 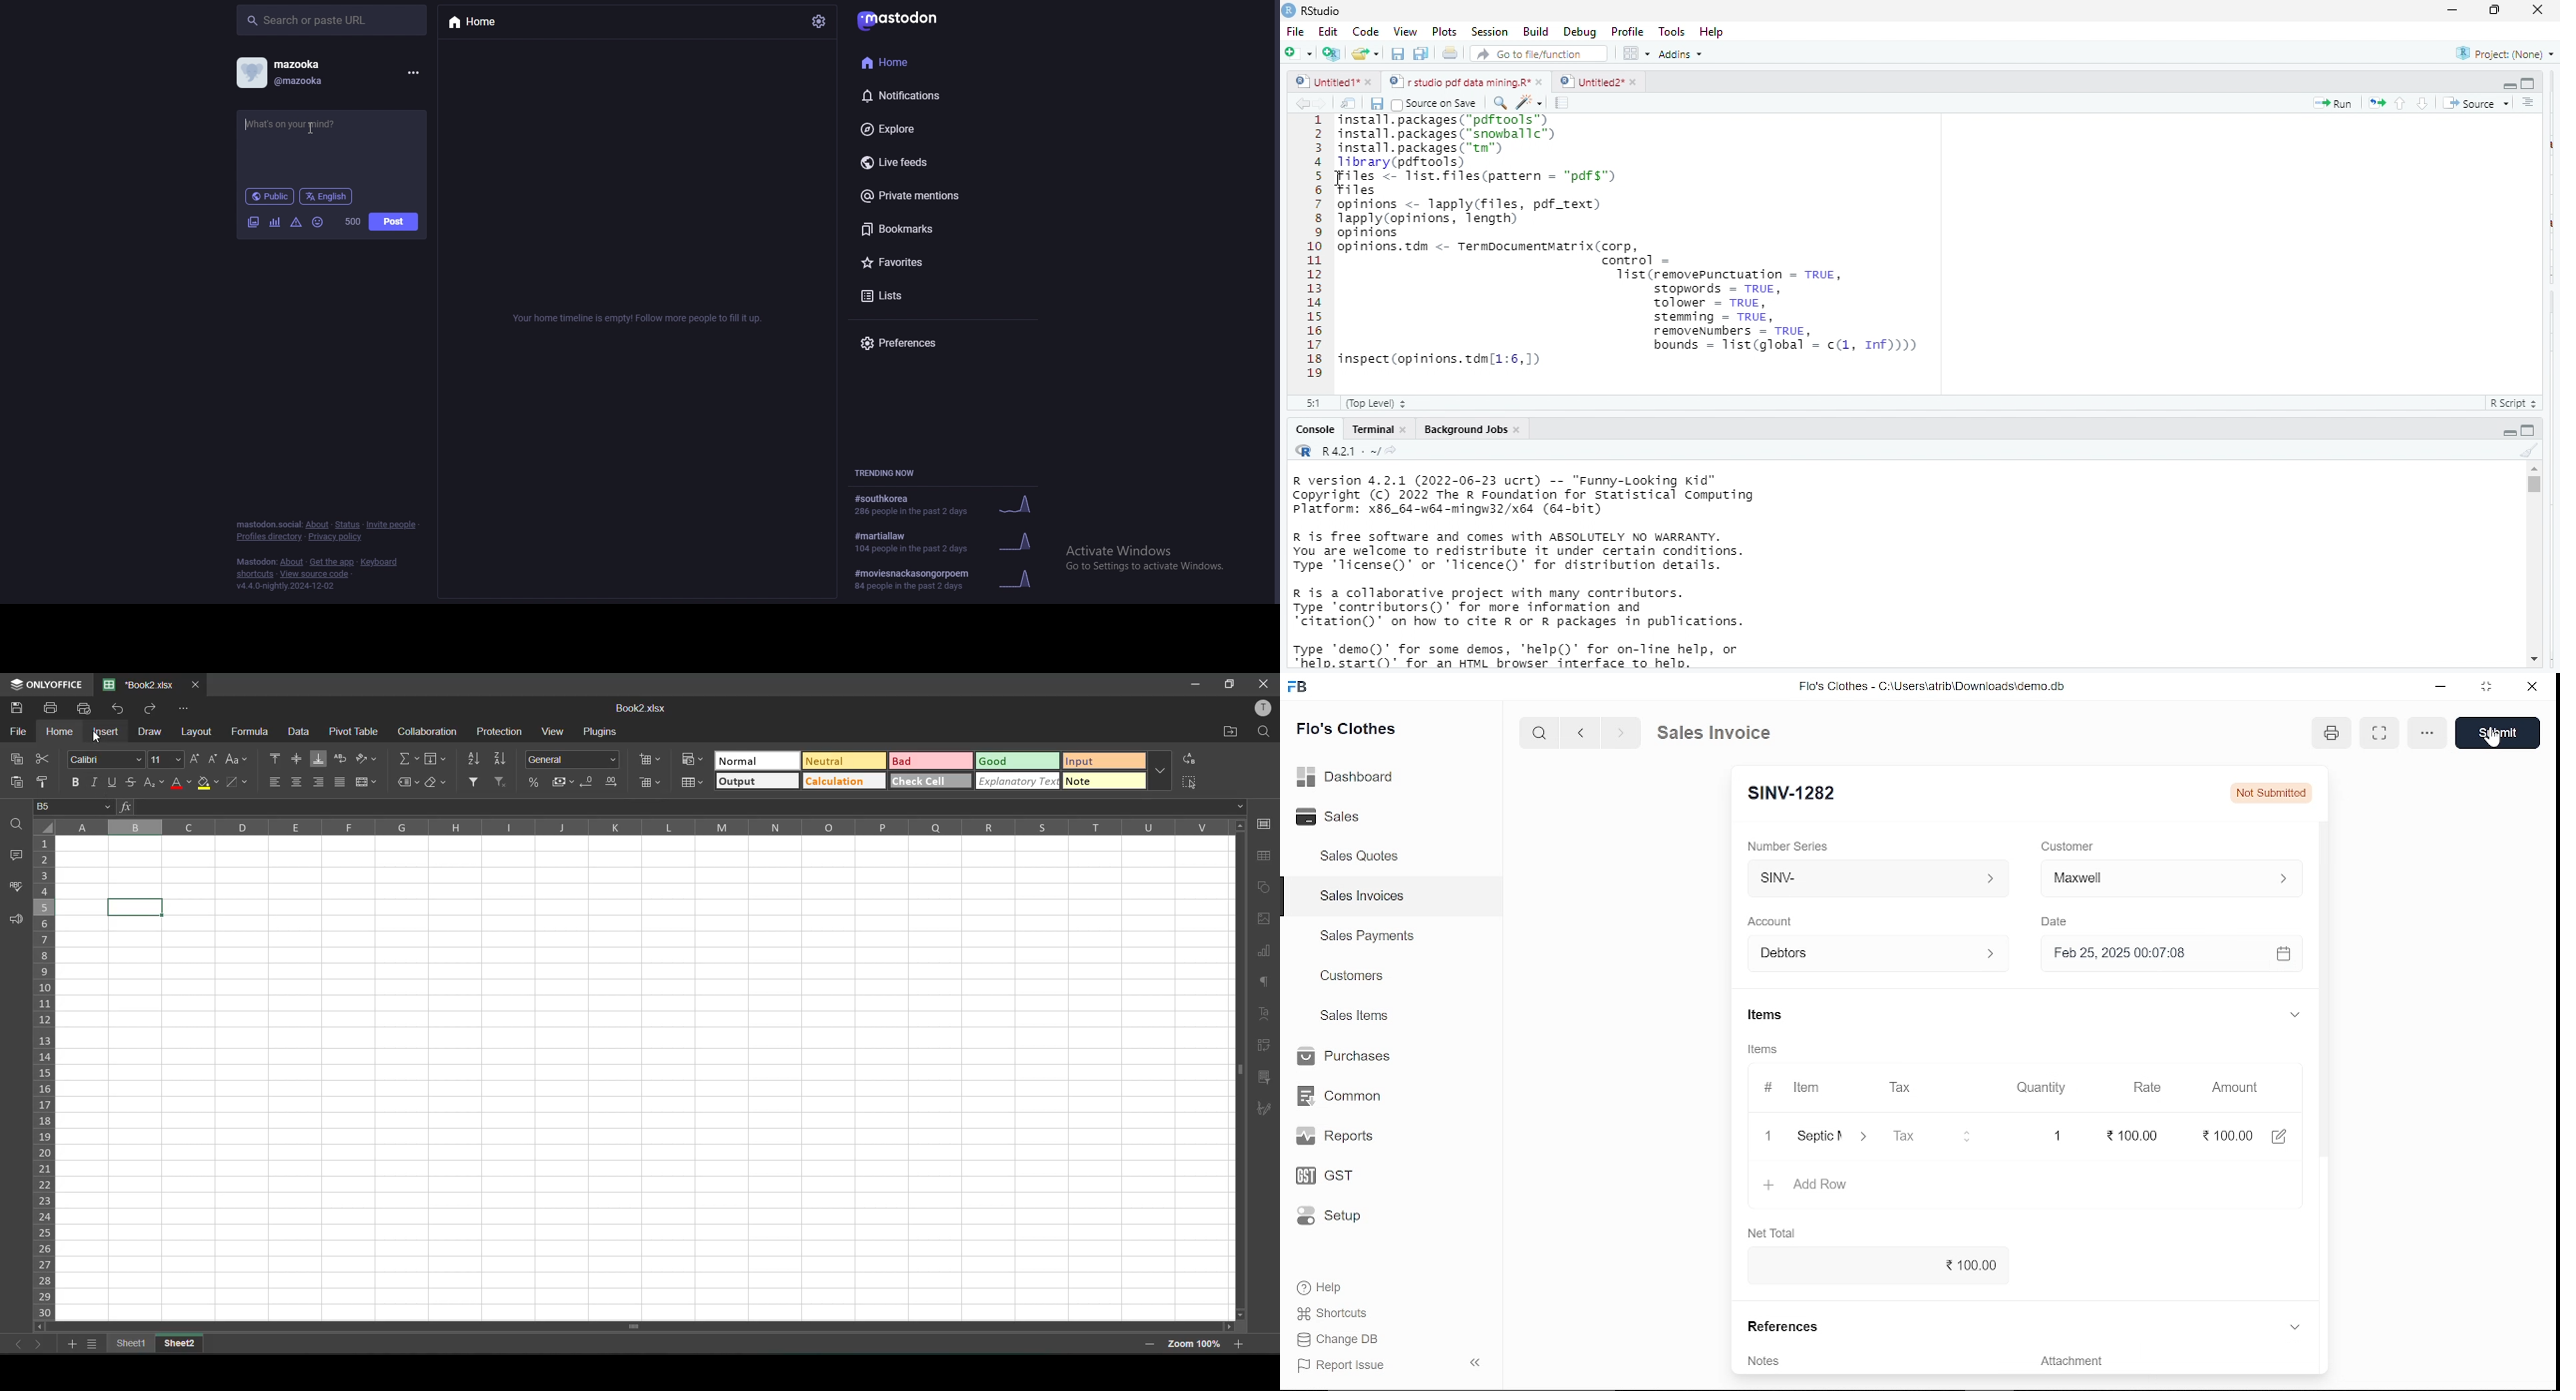 I want to click on scroll down, so click(x=2533, y=662).